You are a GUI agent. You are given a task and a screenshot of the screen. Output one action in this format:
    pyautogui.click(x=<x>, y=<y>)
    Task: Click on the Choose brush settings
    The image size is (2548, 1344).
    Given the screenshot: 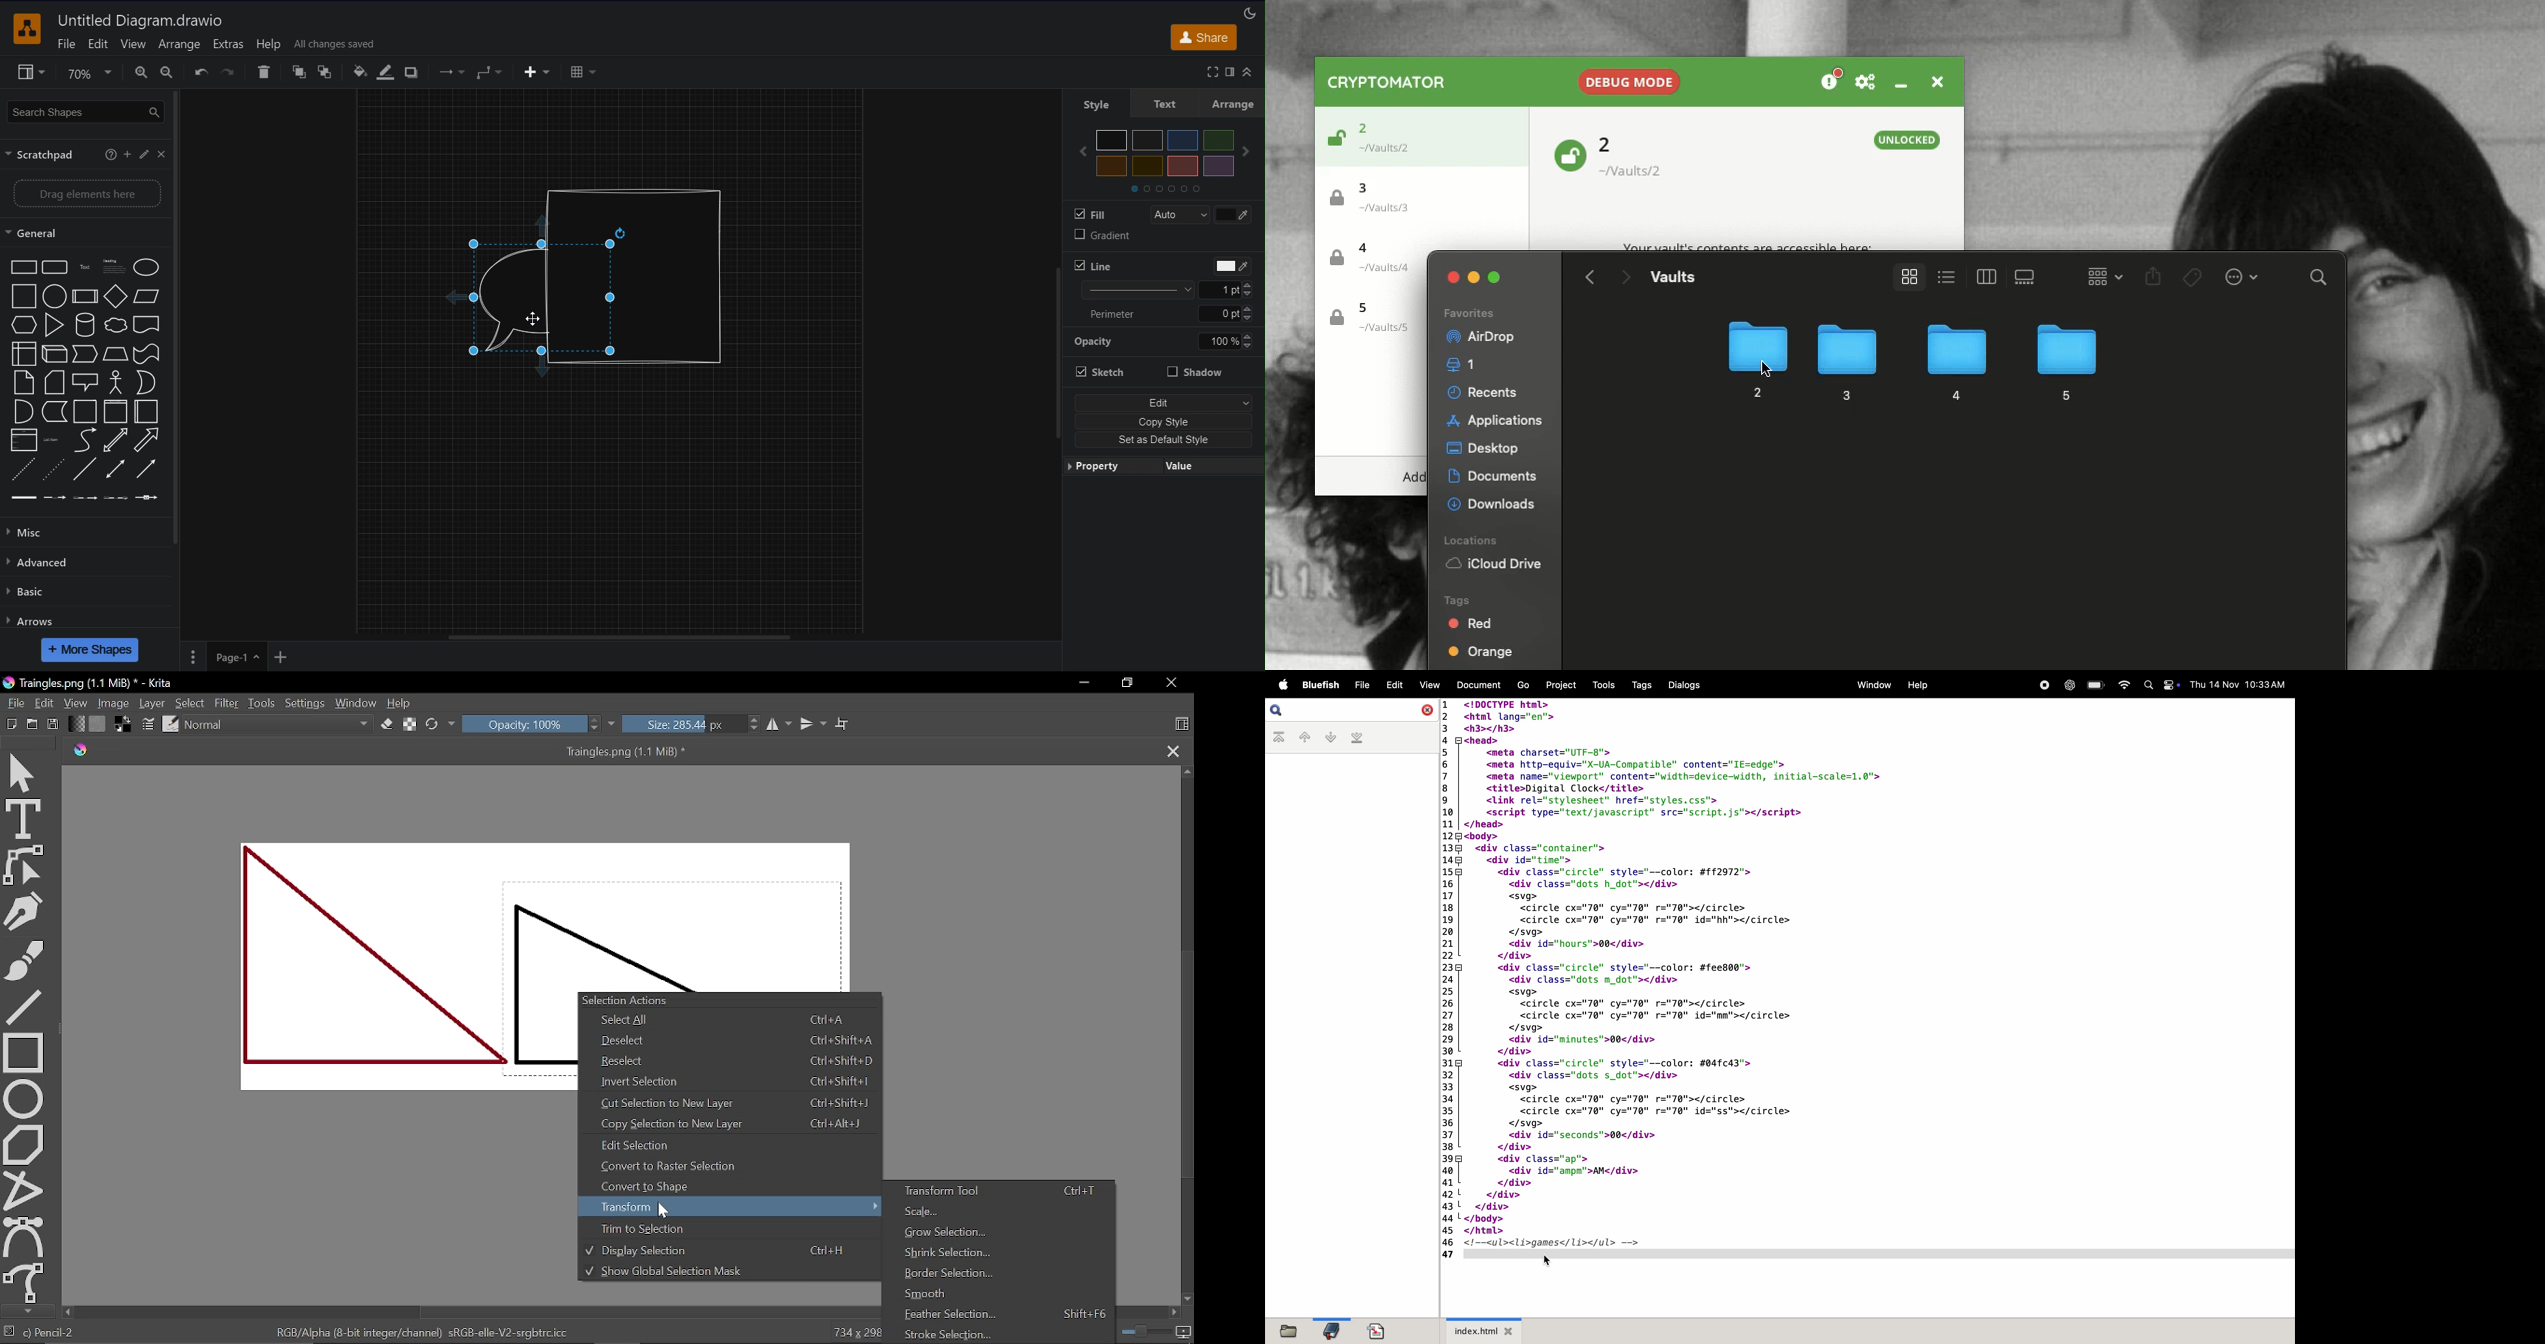 What is the action you would take?
    pyautogui.click(x=150, y=725)
    